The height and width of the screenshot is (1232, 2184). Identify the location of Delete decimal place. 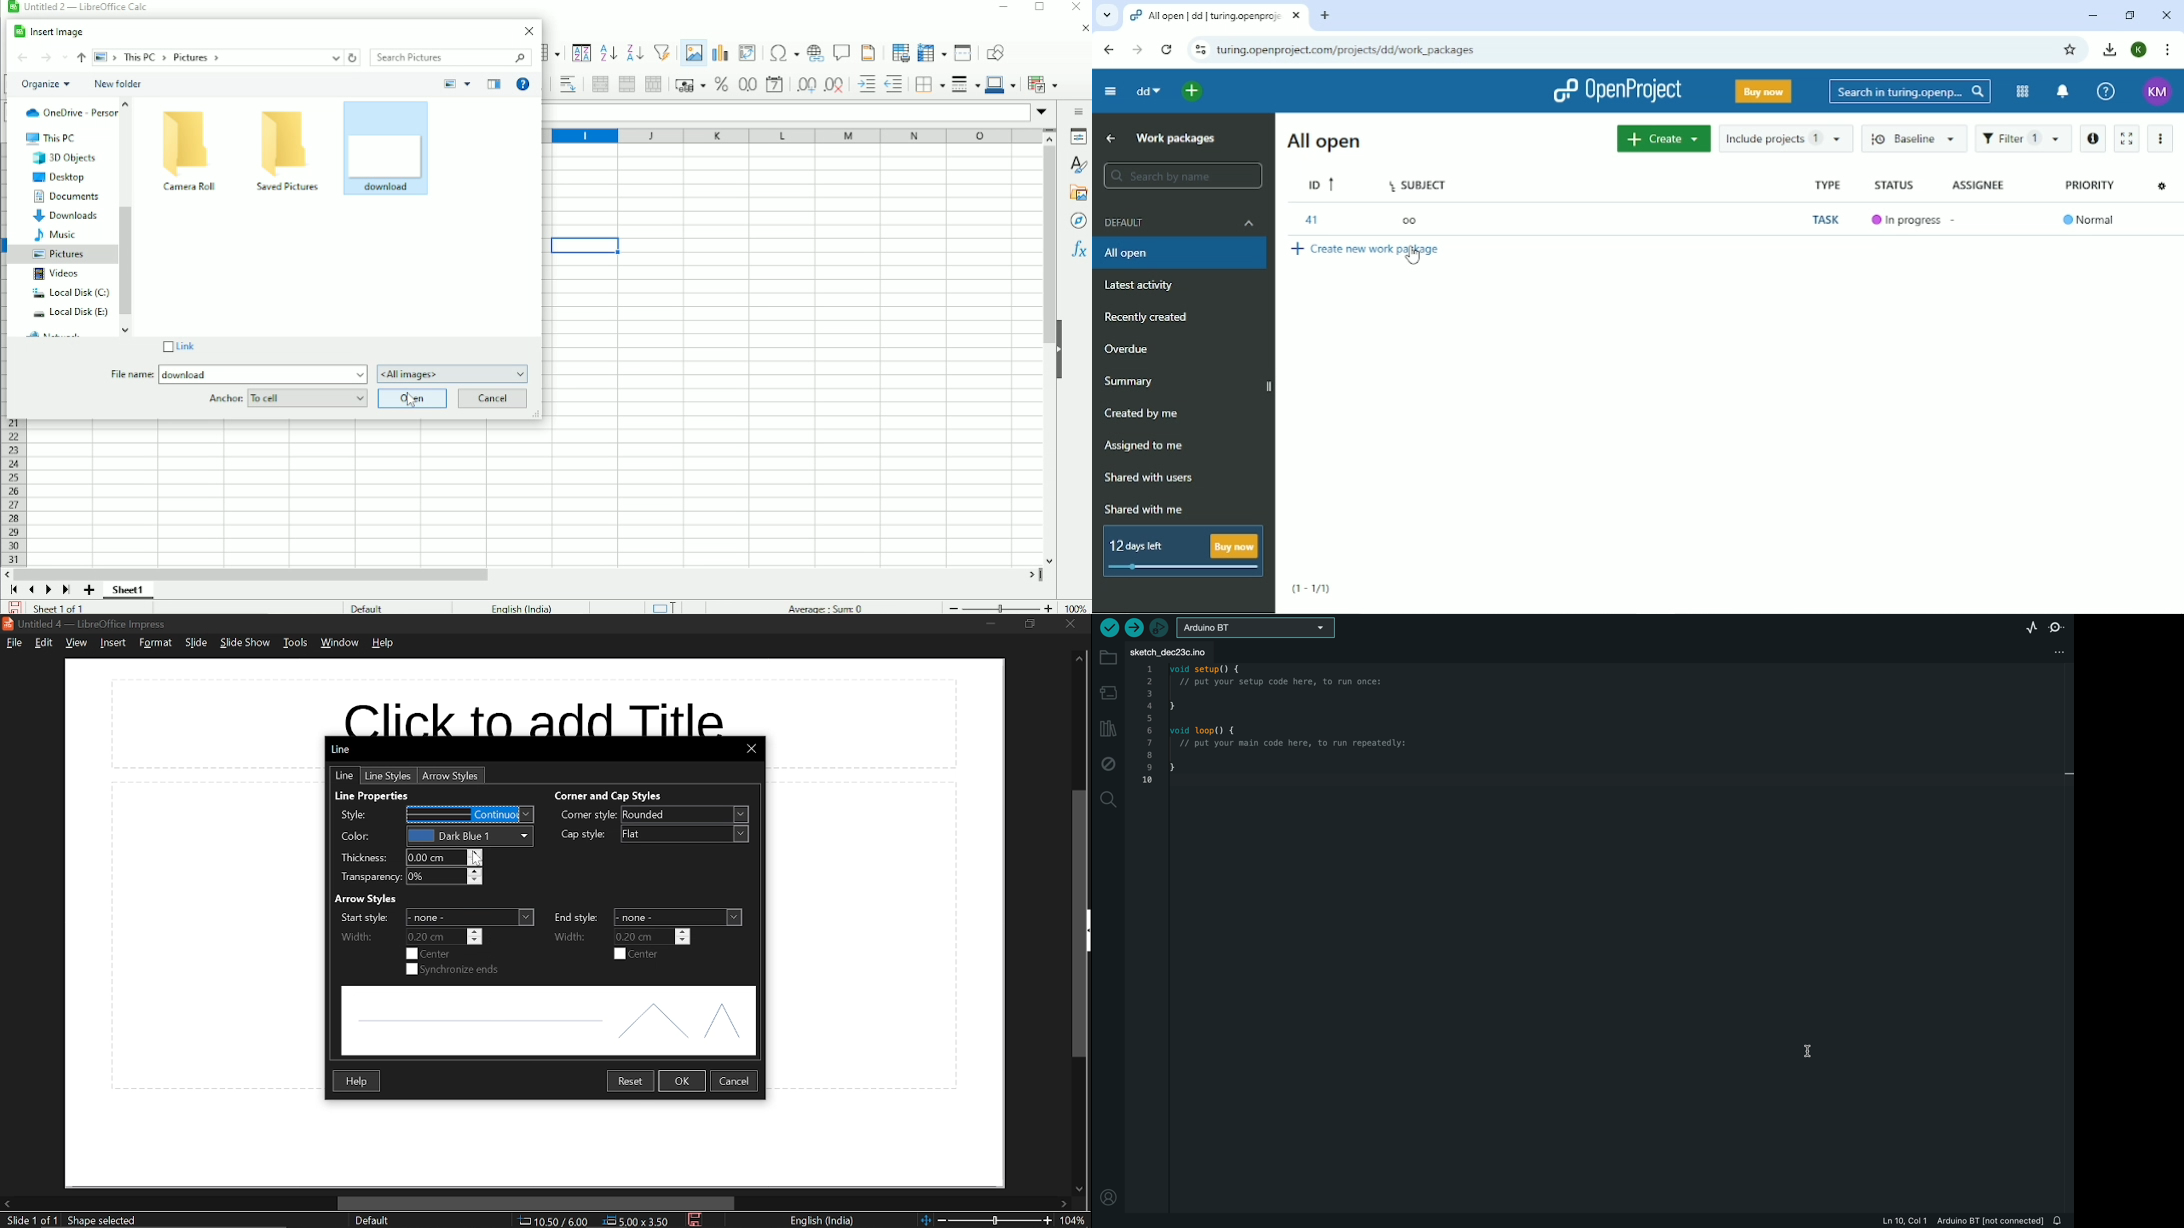
(832, 86).